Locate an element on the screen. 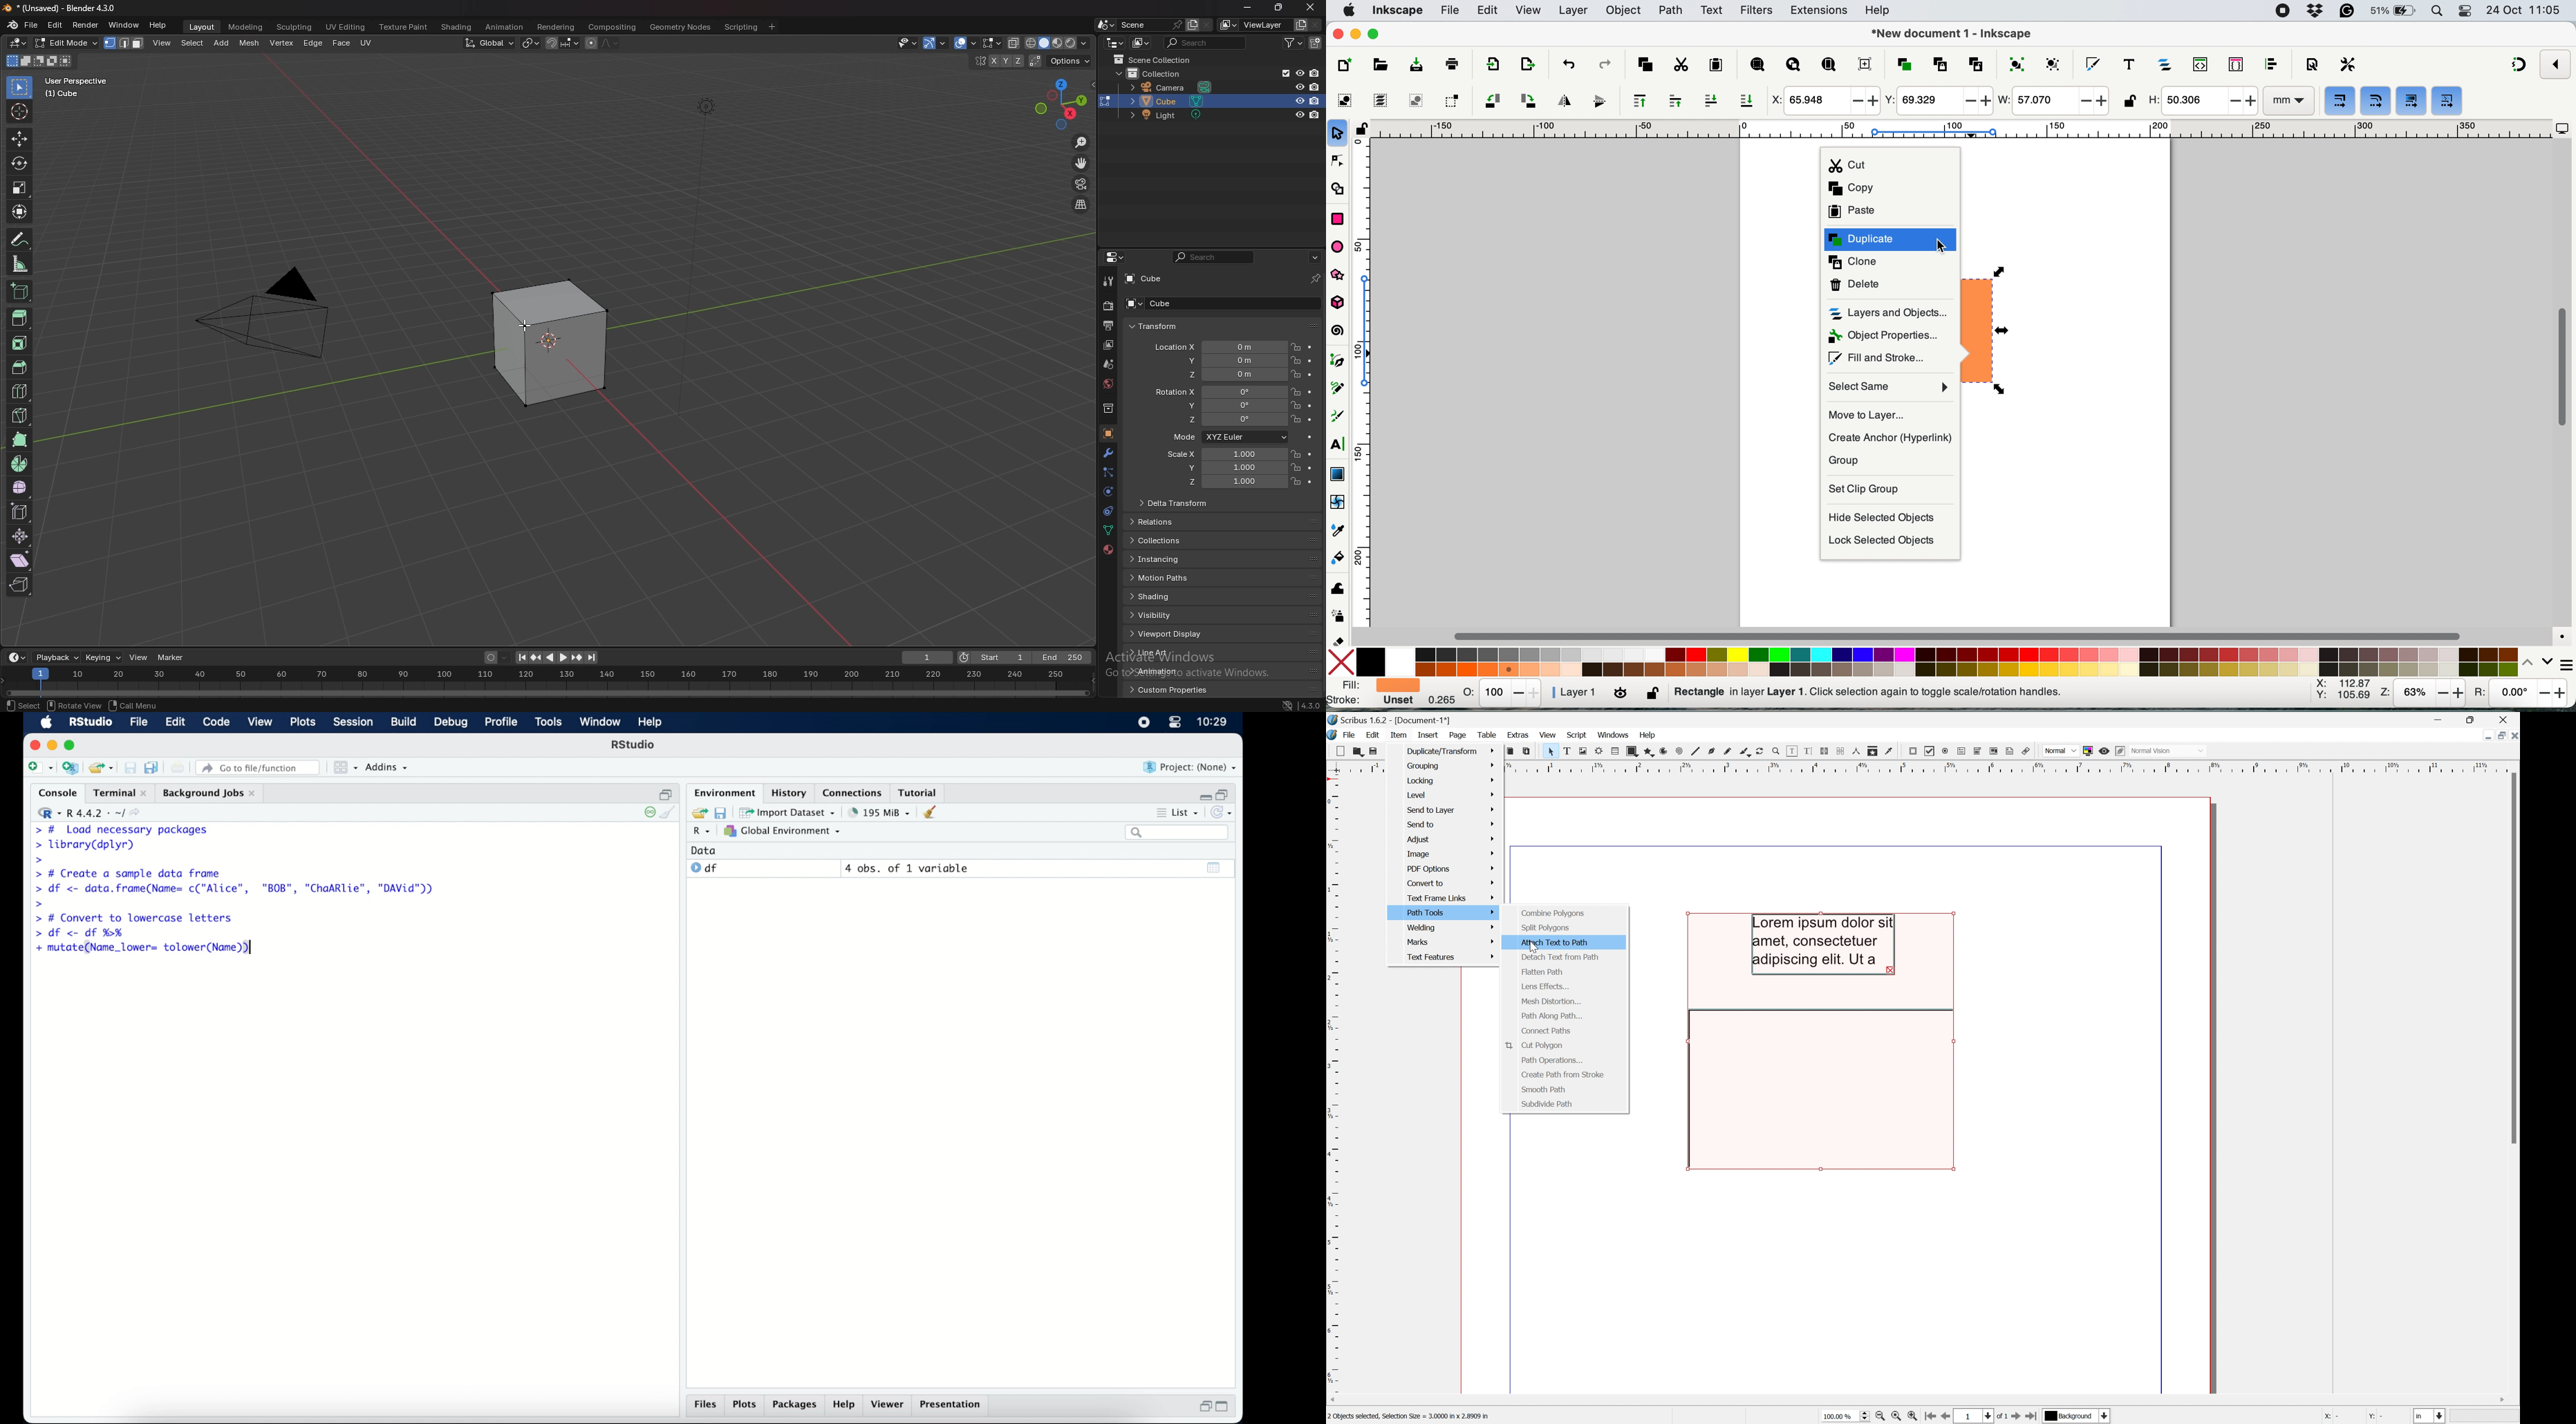  > # Convert to lowercase letters| is located at coordinates (135, 918).